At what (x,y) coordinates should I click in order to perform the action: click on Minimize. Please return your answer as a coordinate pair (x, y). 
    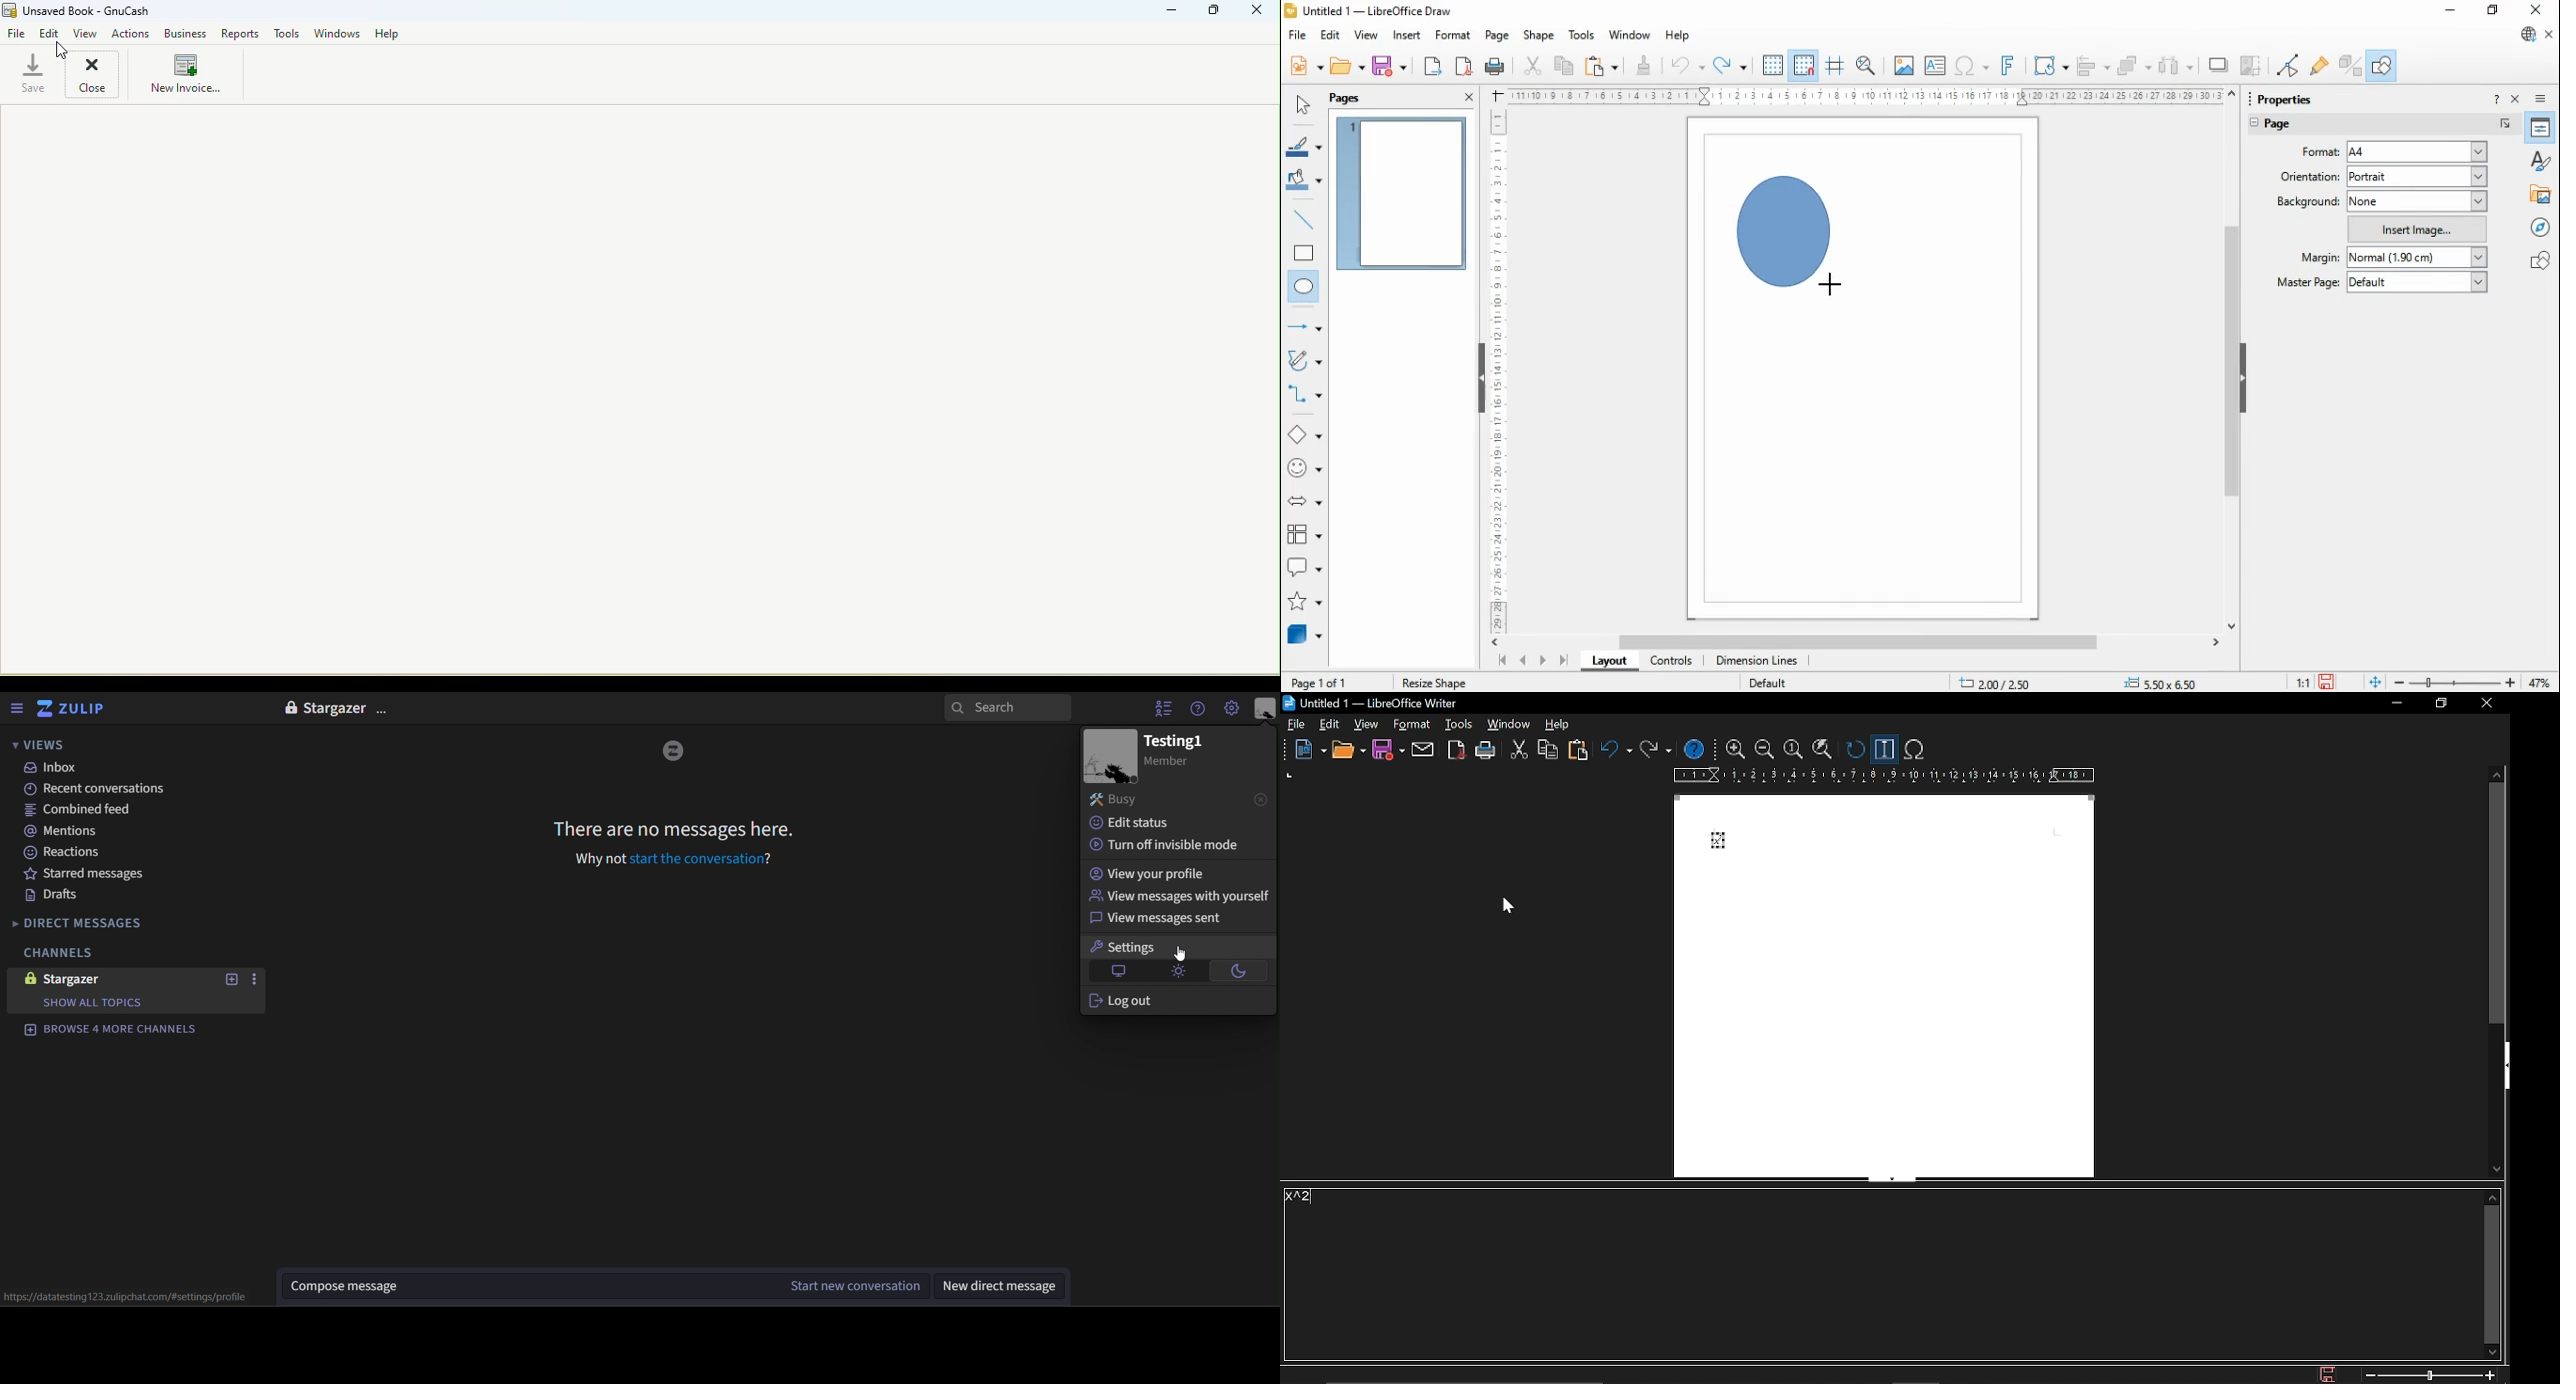
    Looking at the image, I should click on (1173, 14).